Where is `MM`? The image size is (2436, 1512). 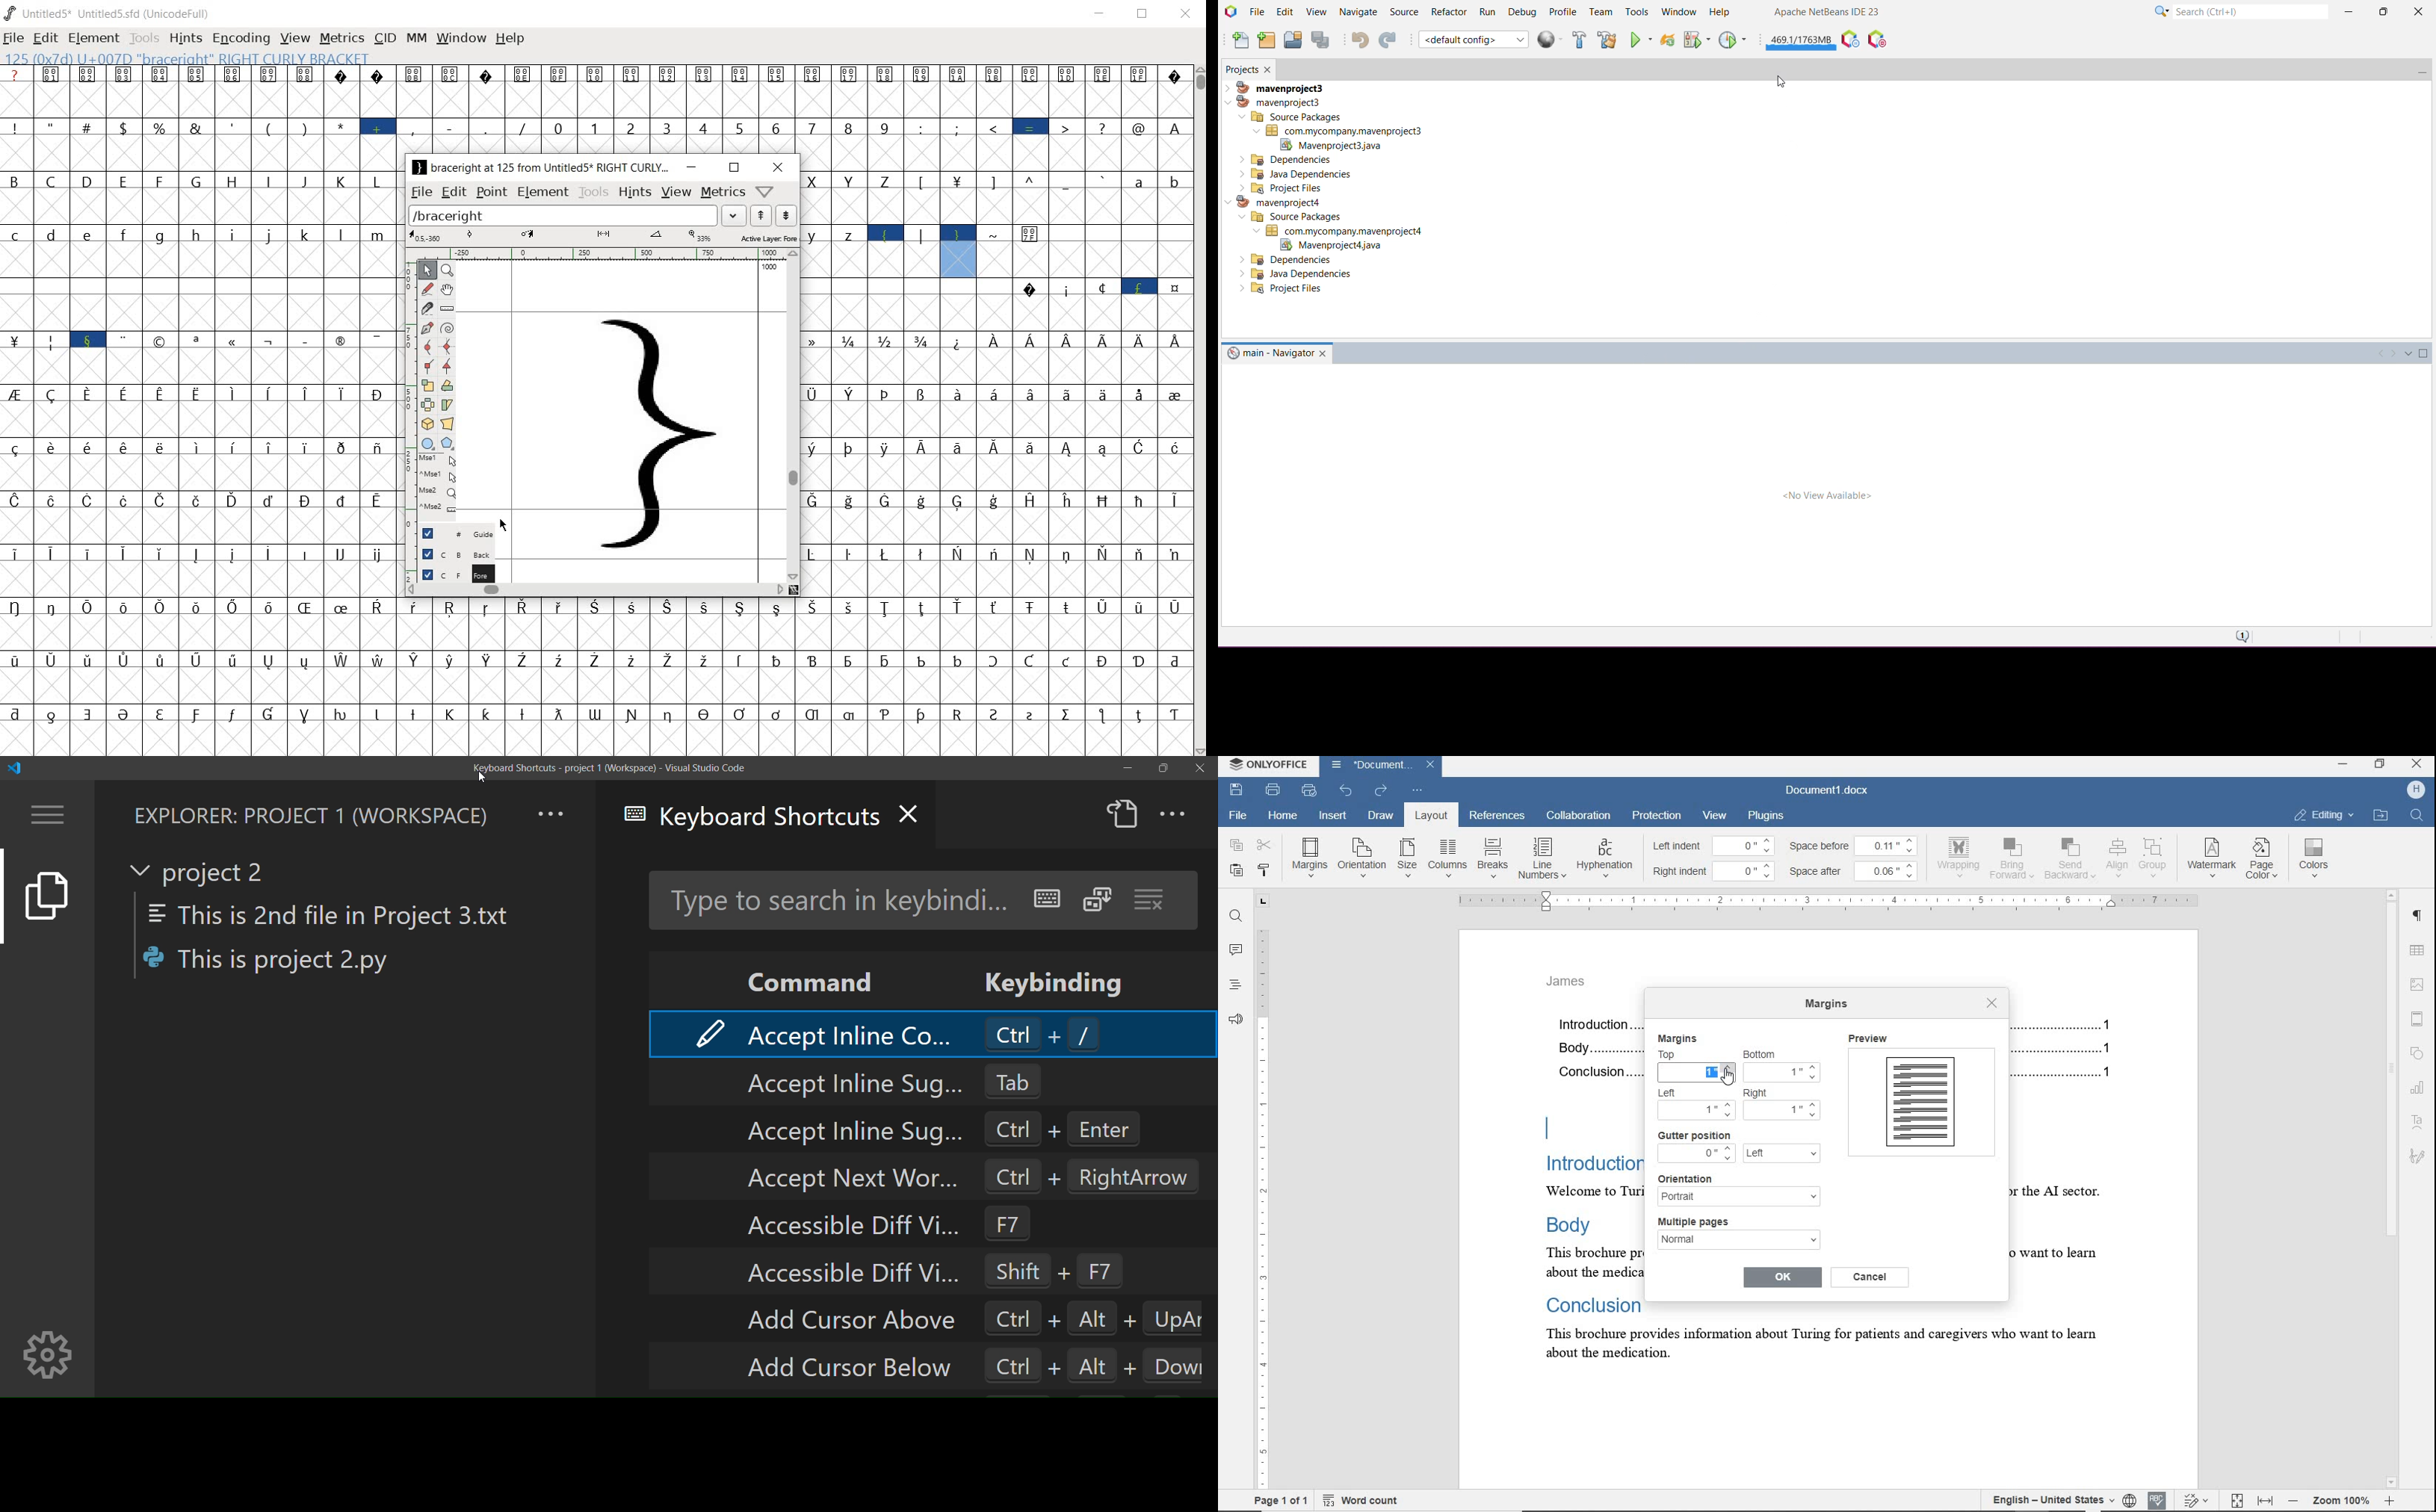
MM is located at coordinates (417, 39).